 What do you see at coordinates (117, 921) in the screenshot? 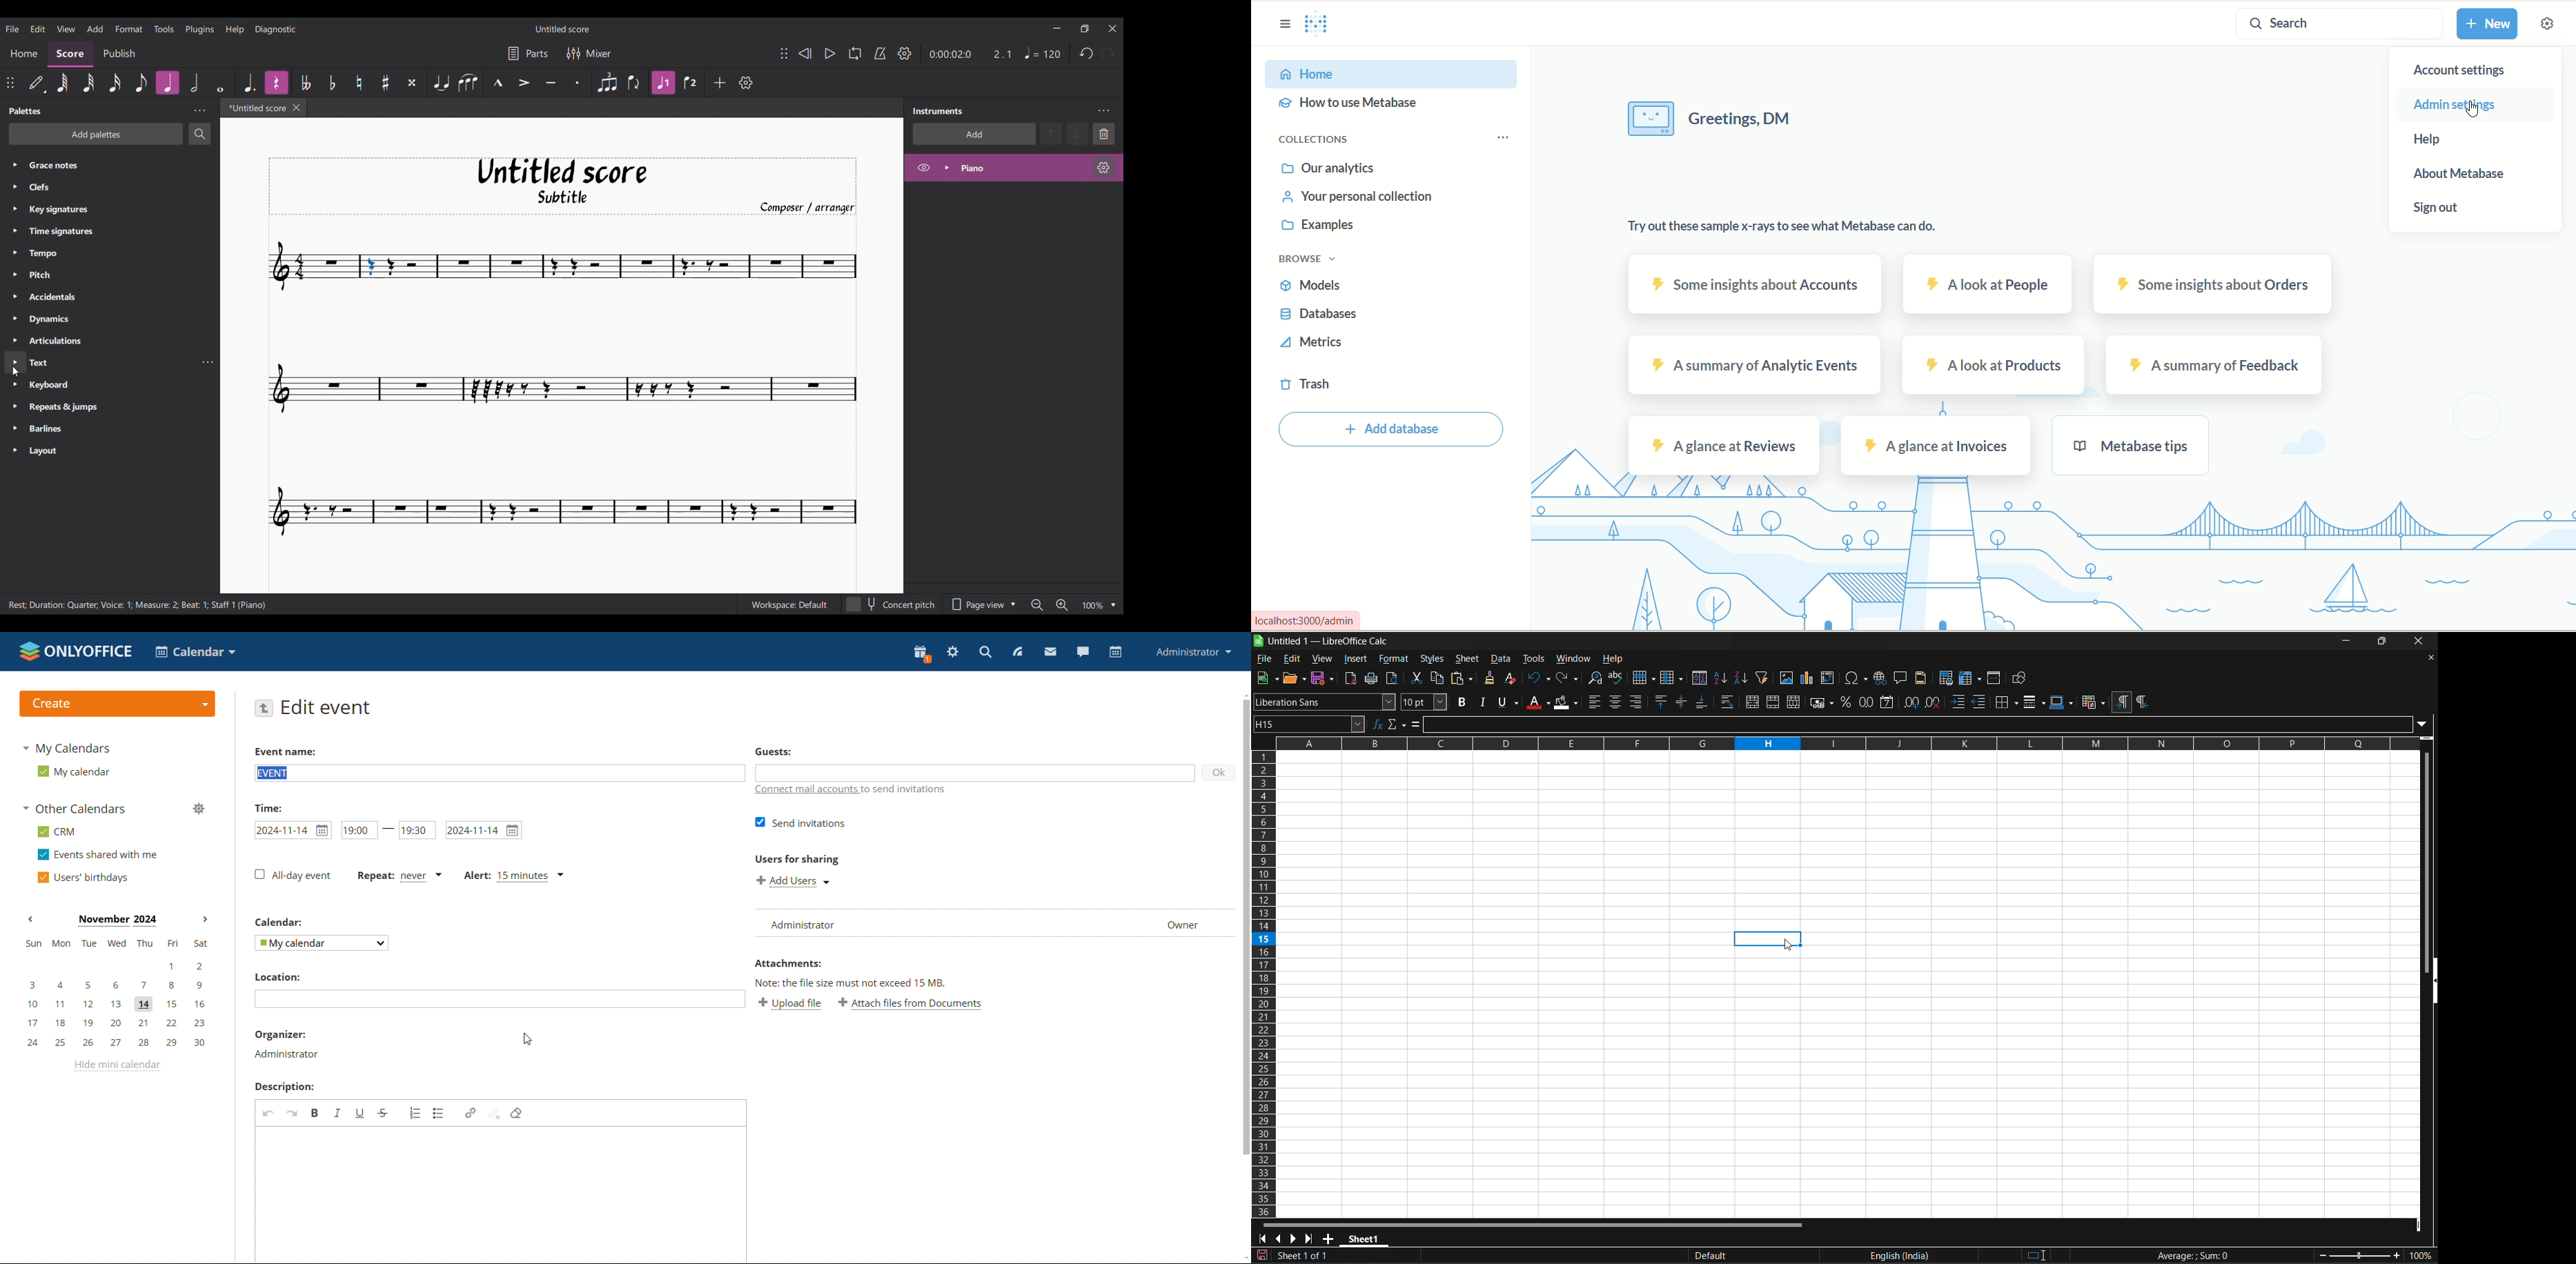
I see `current month` at bounding box center [117, 921].